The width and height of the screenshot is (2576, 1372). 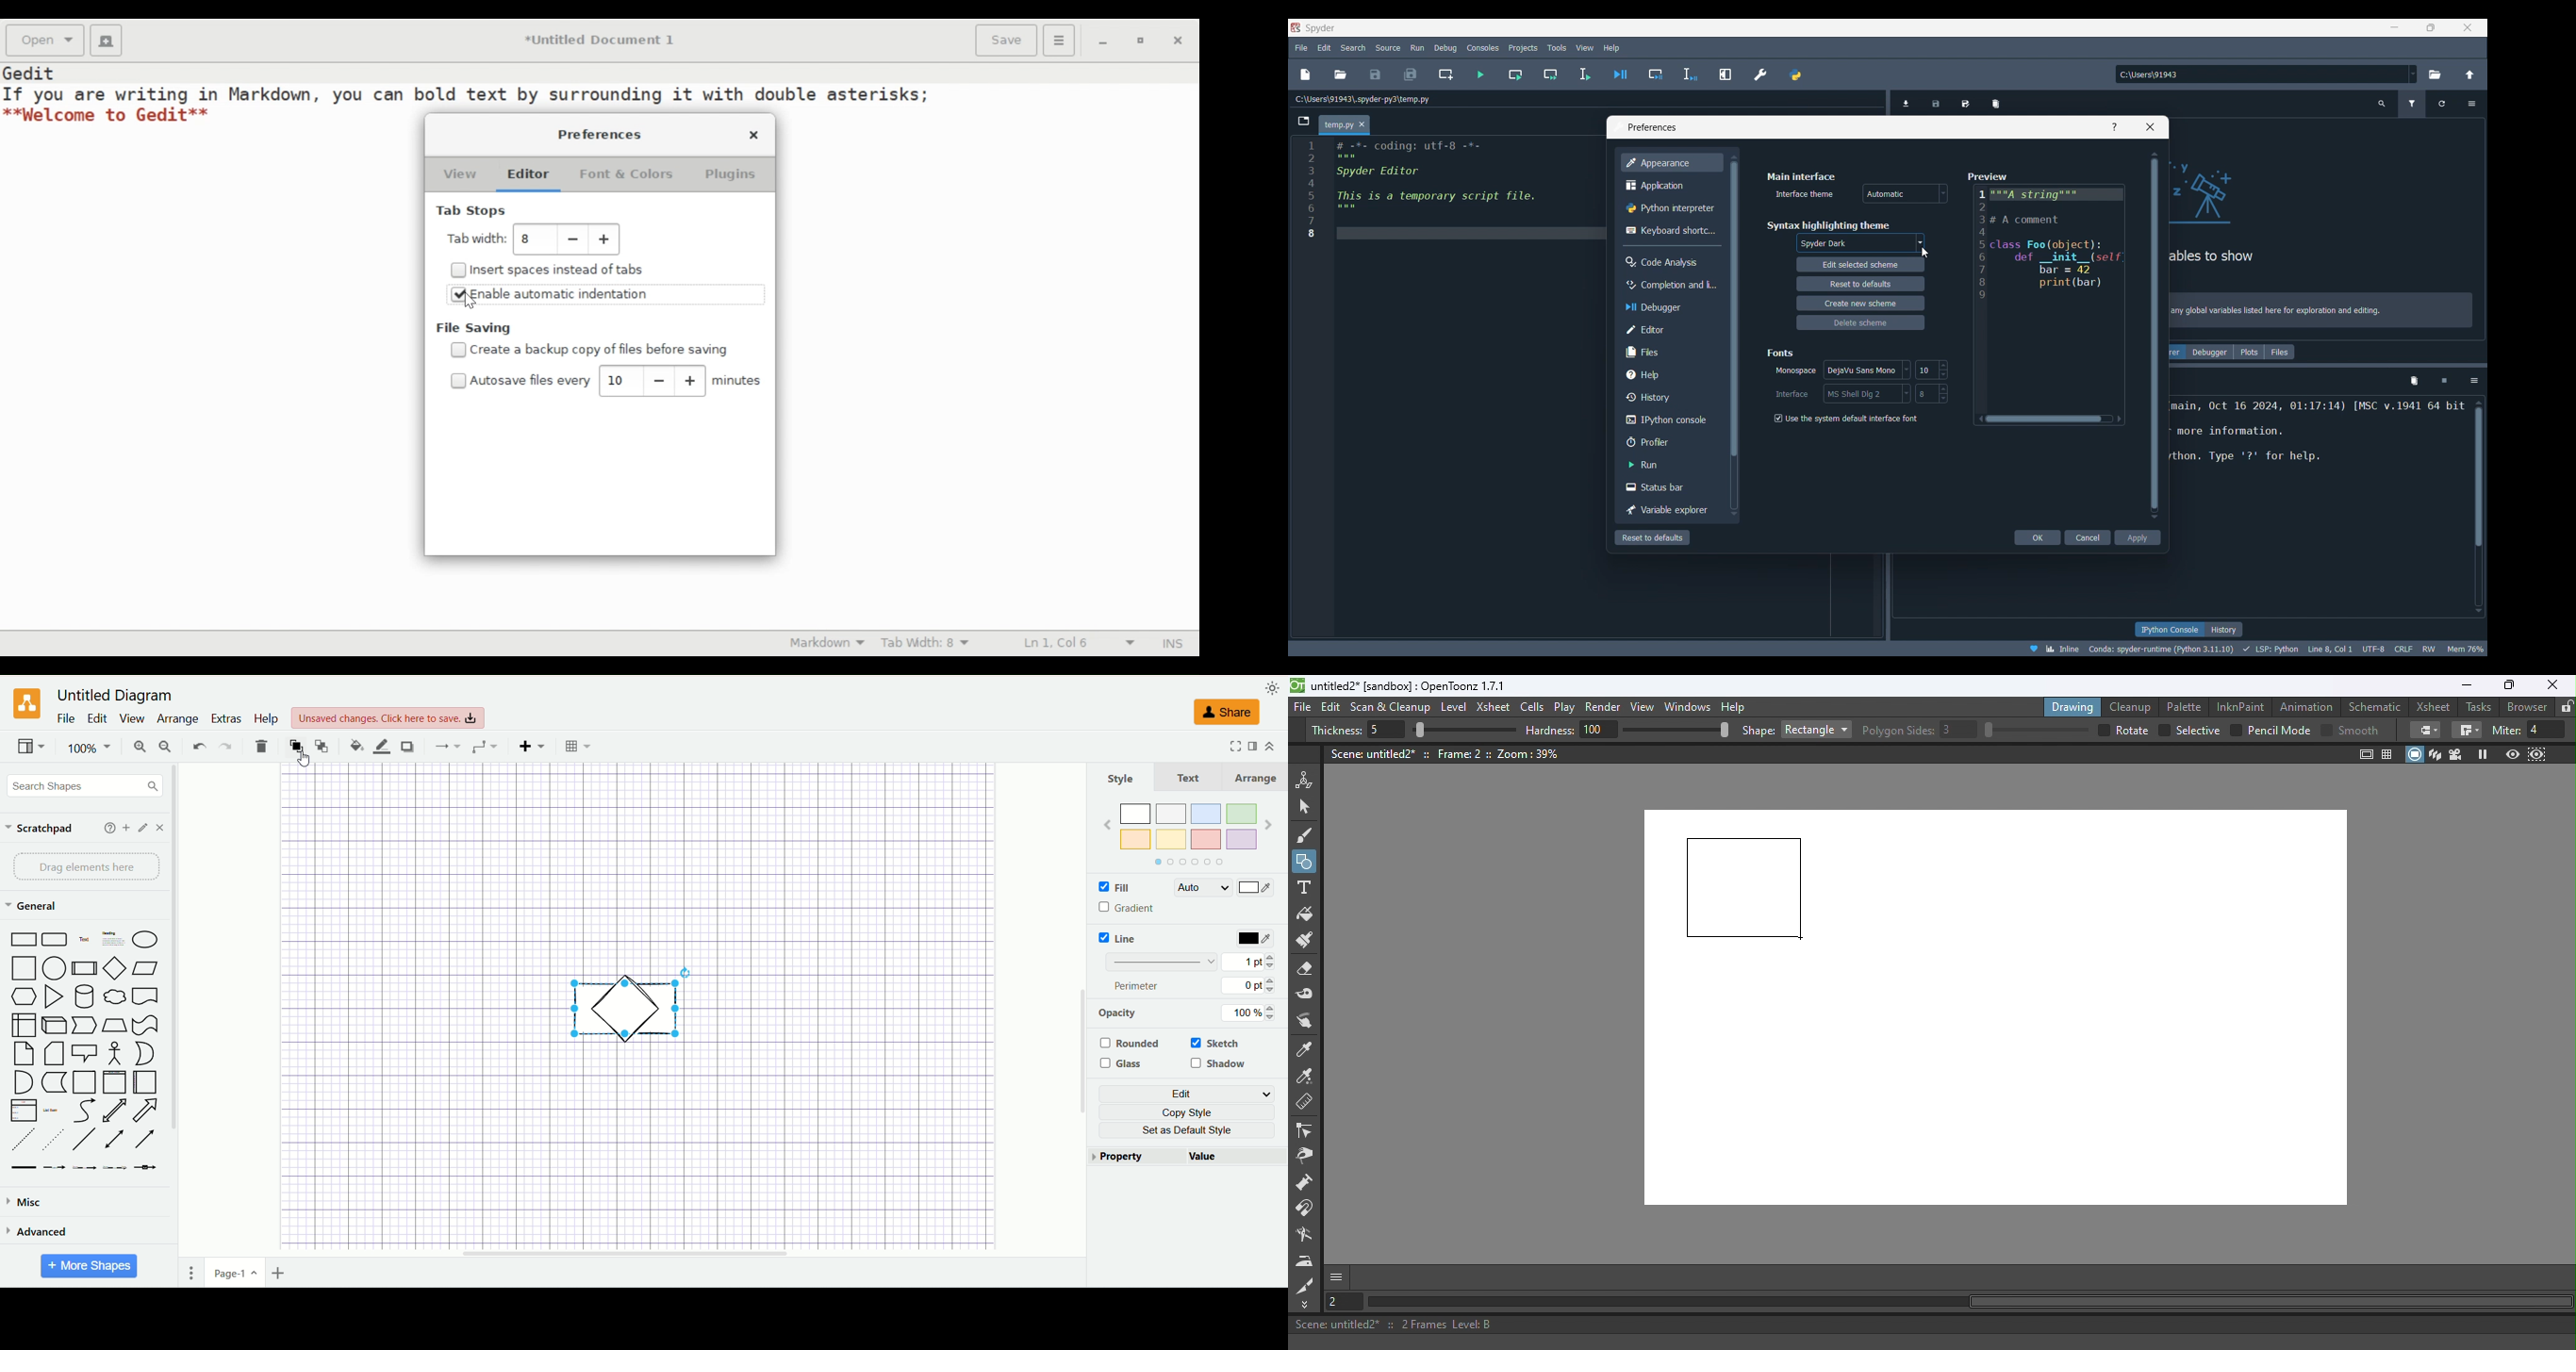 I want to click on Close, so click(x=2151, y=127).